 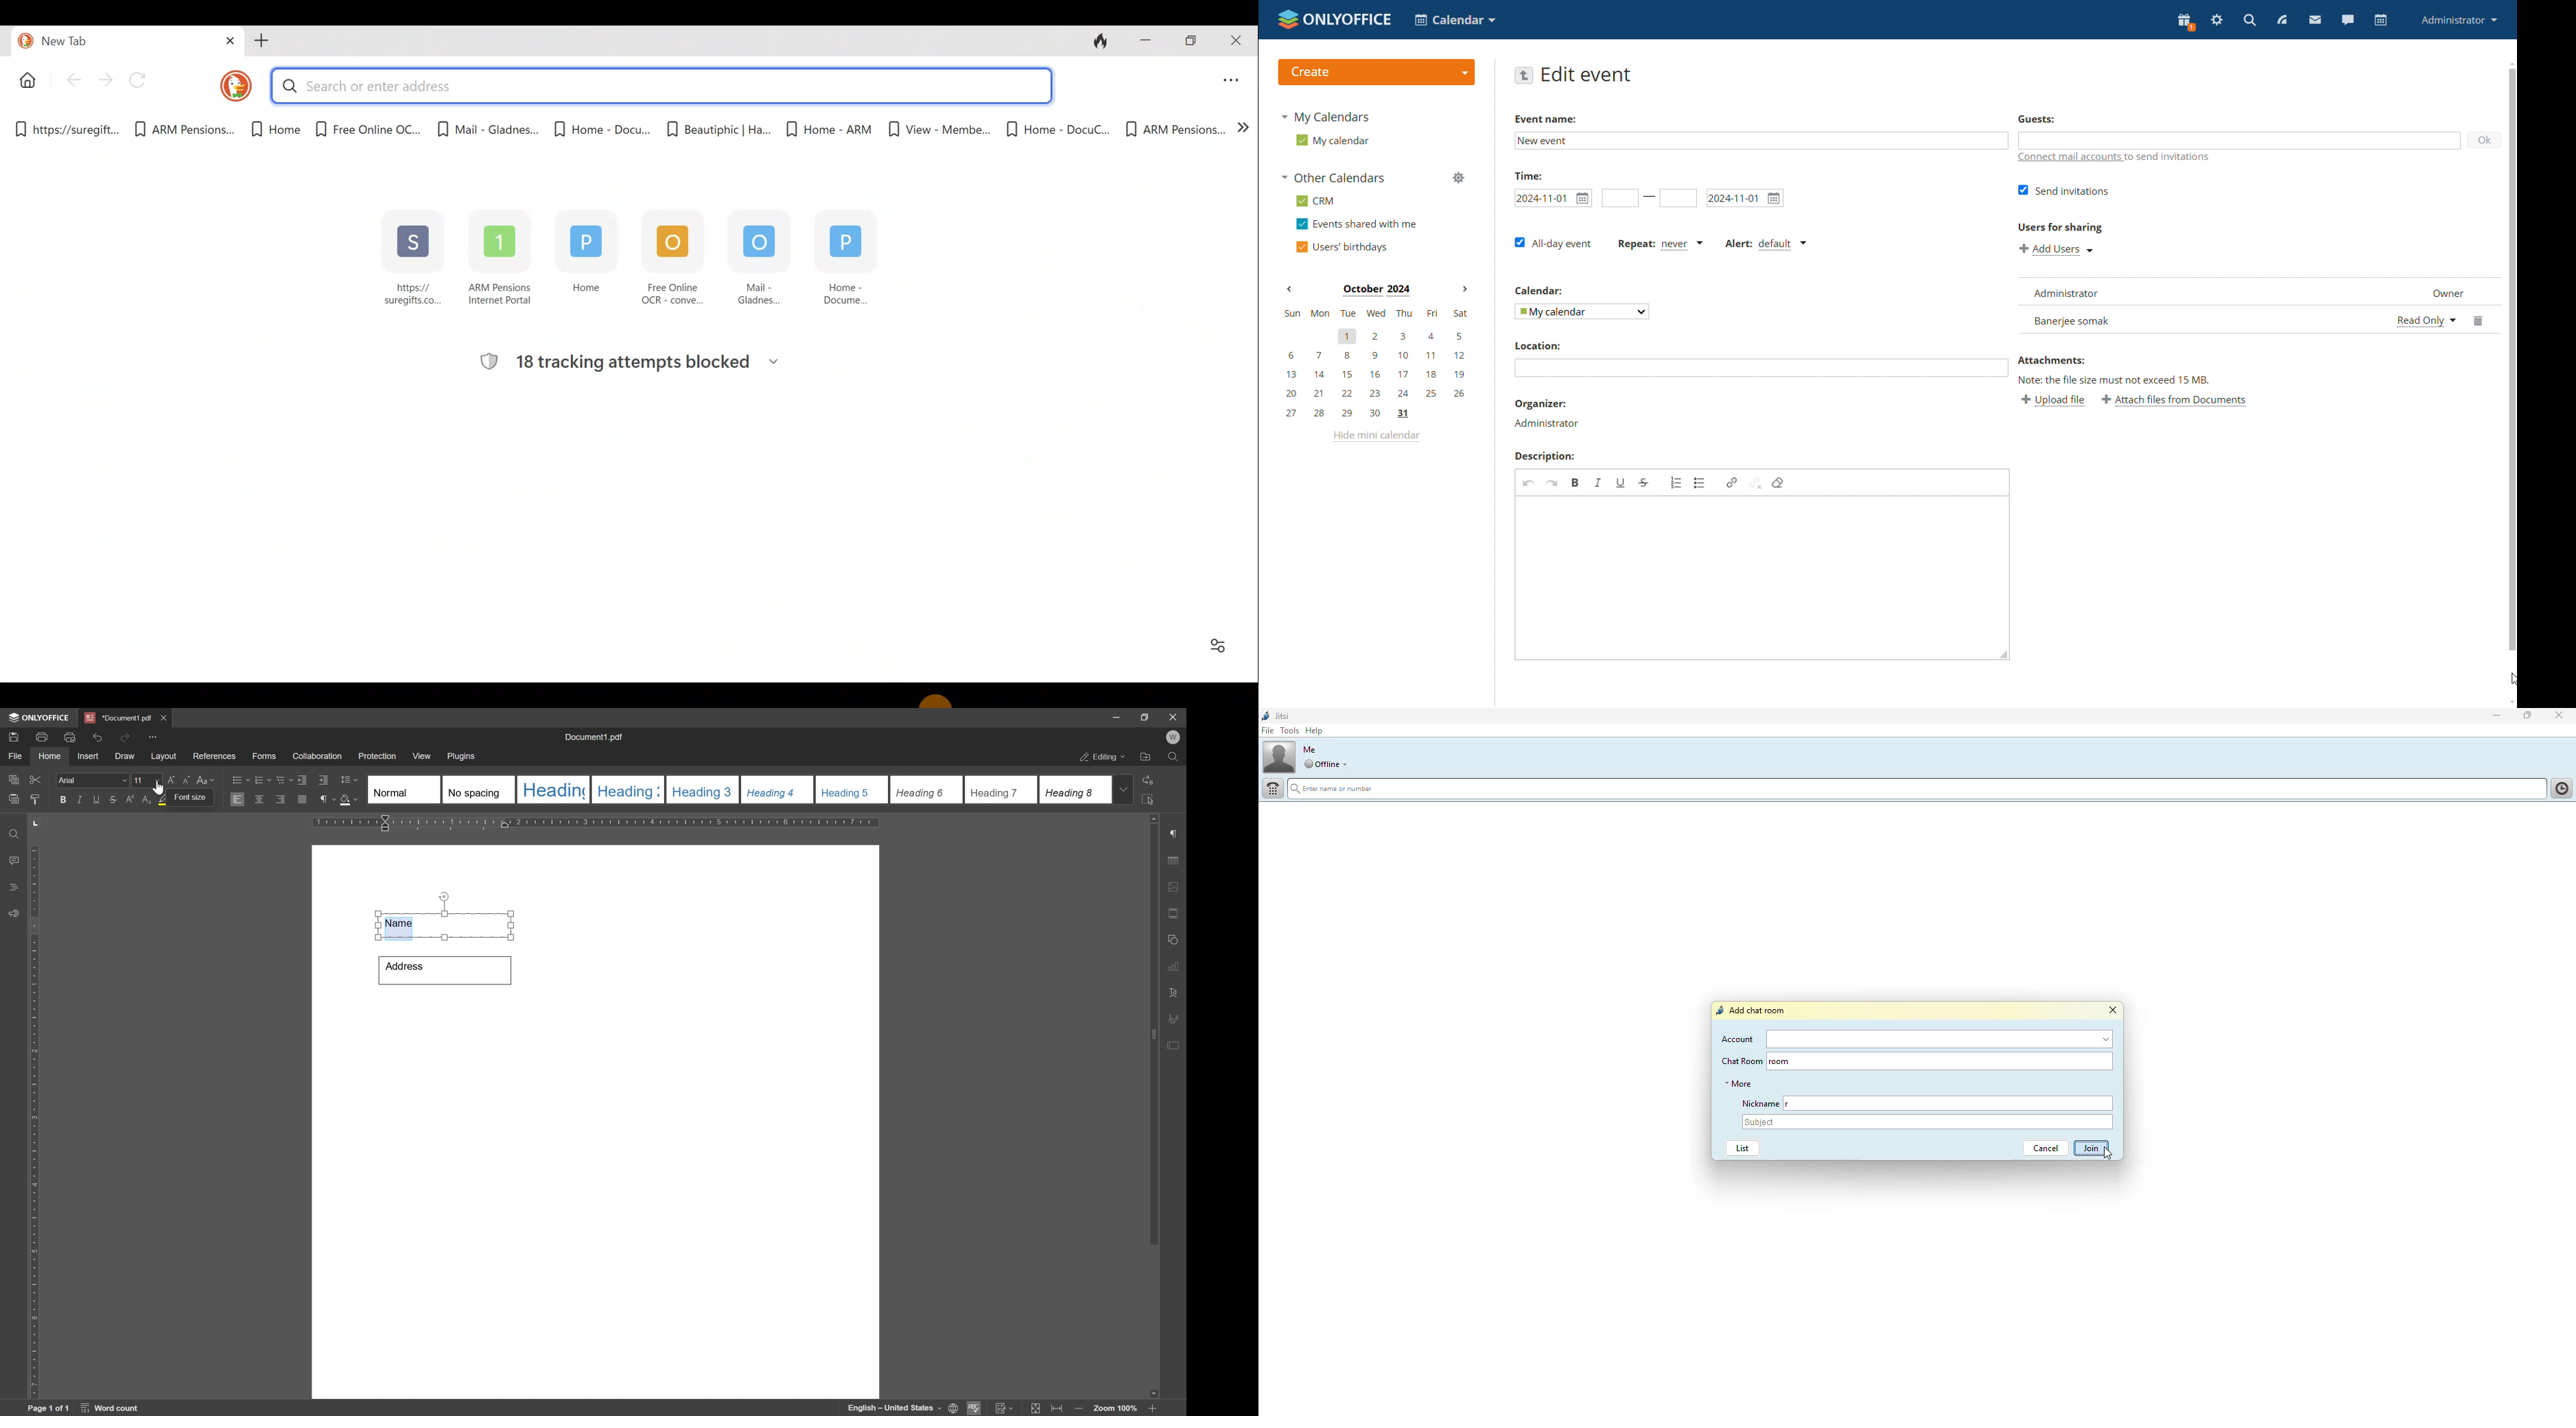 What do you see at coordinates (1193, 41) in the screenshot?
I see `Restore down` at bounding box center [1193, 41].